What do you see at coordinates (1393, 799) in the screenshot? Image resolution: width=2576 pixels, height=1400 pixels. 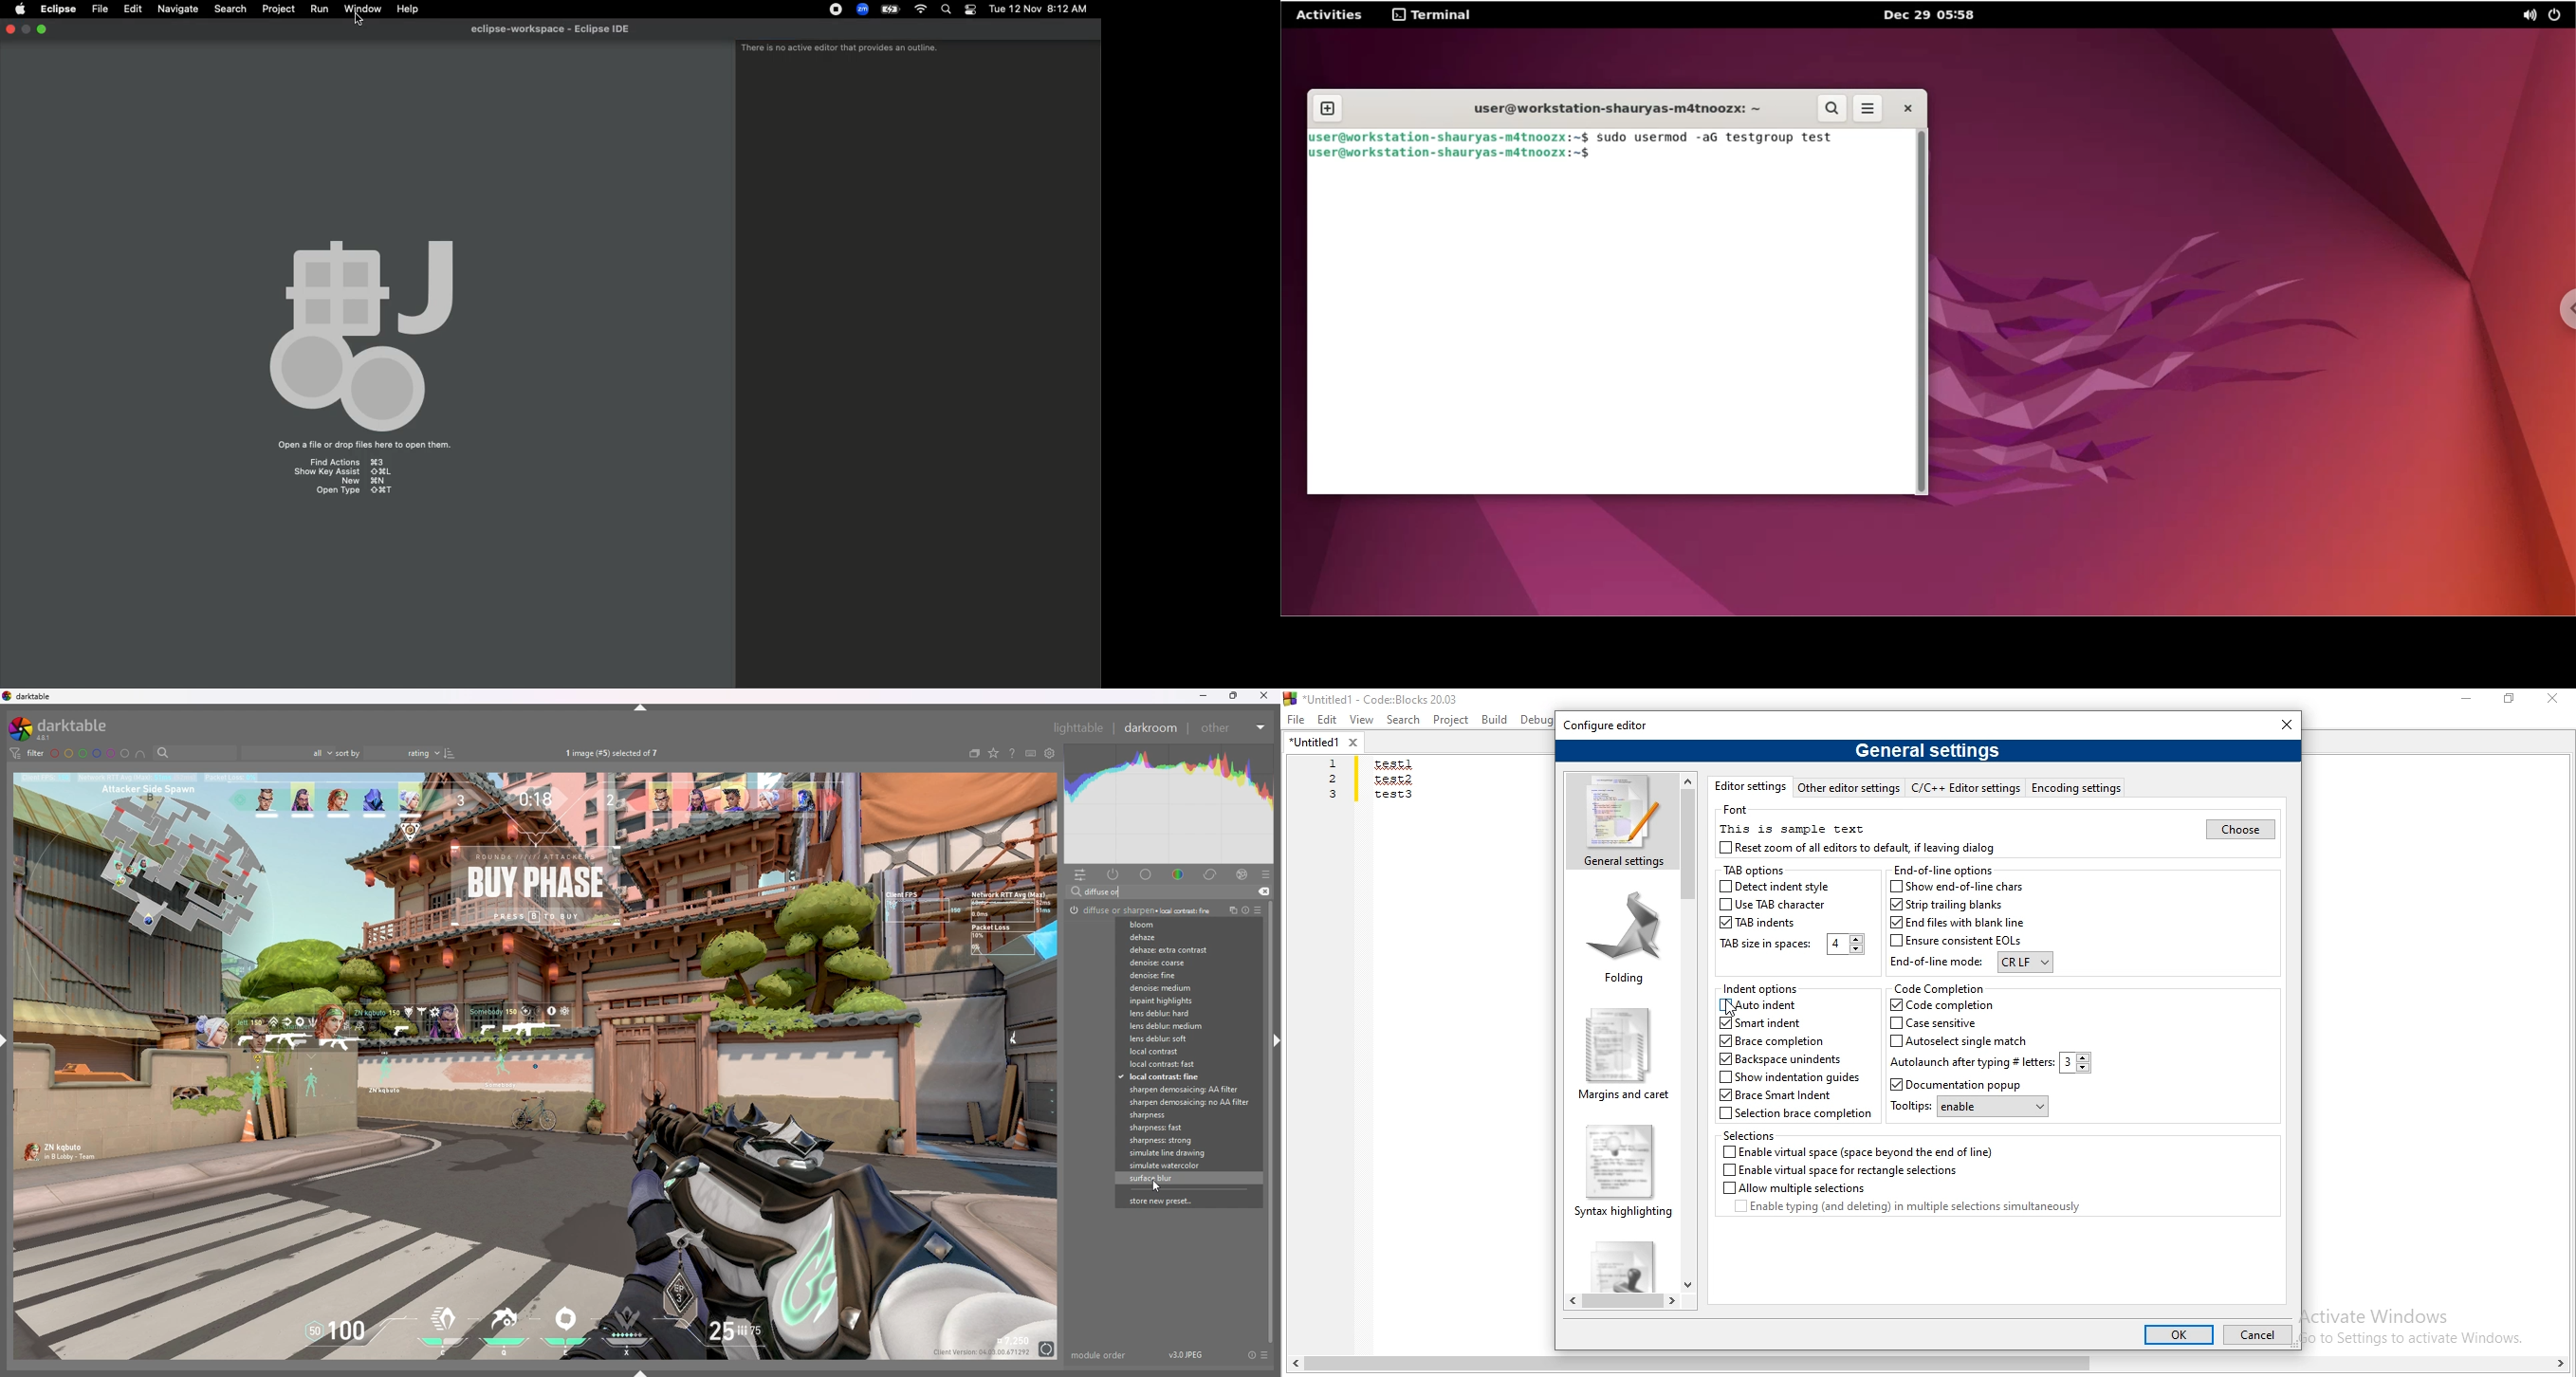 I see `test 3` at bounding box center [1393, 799].